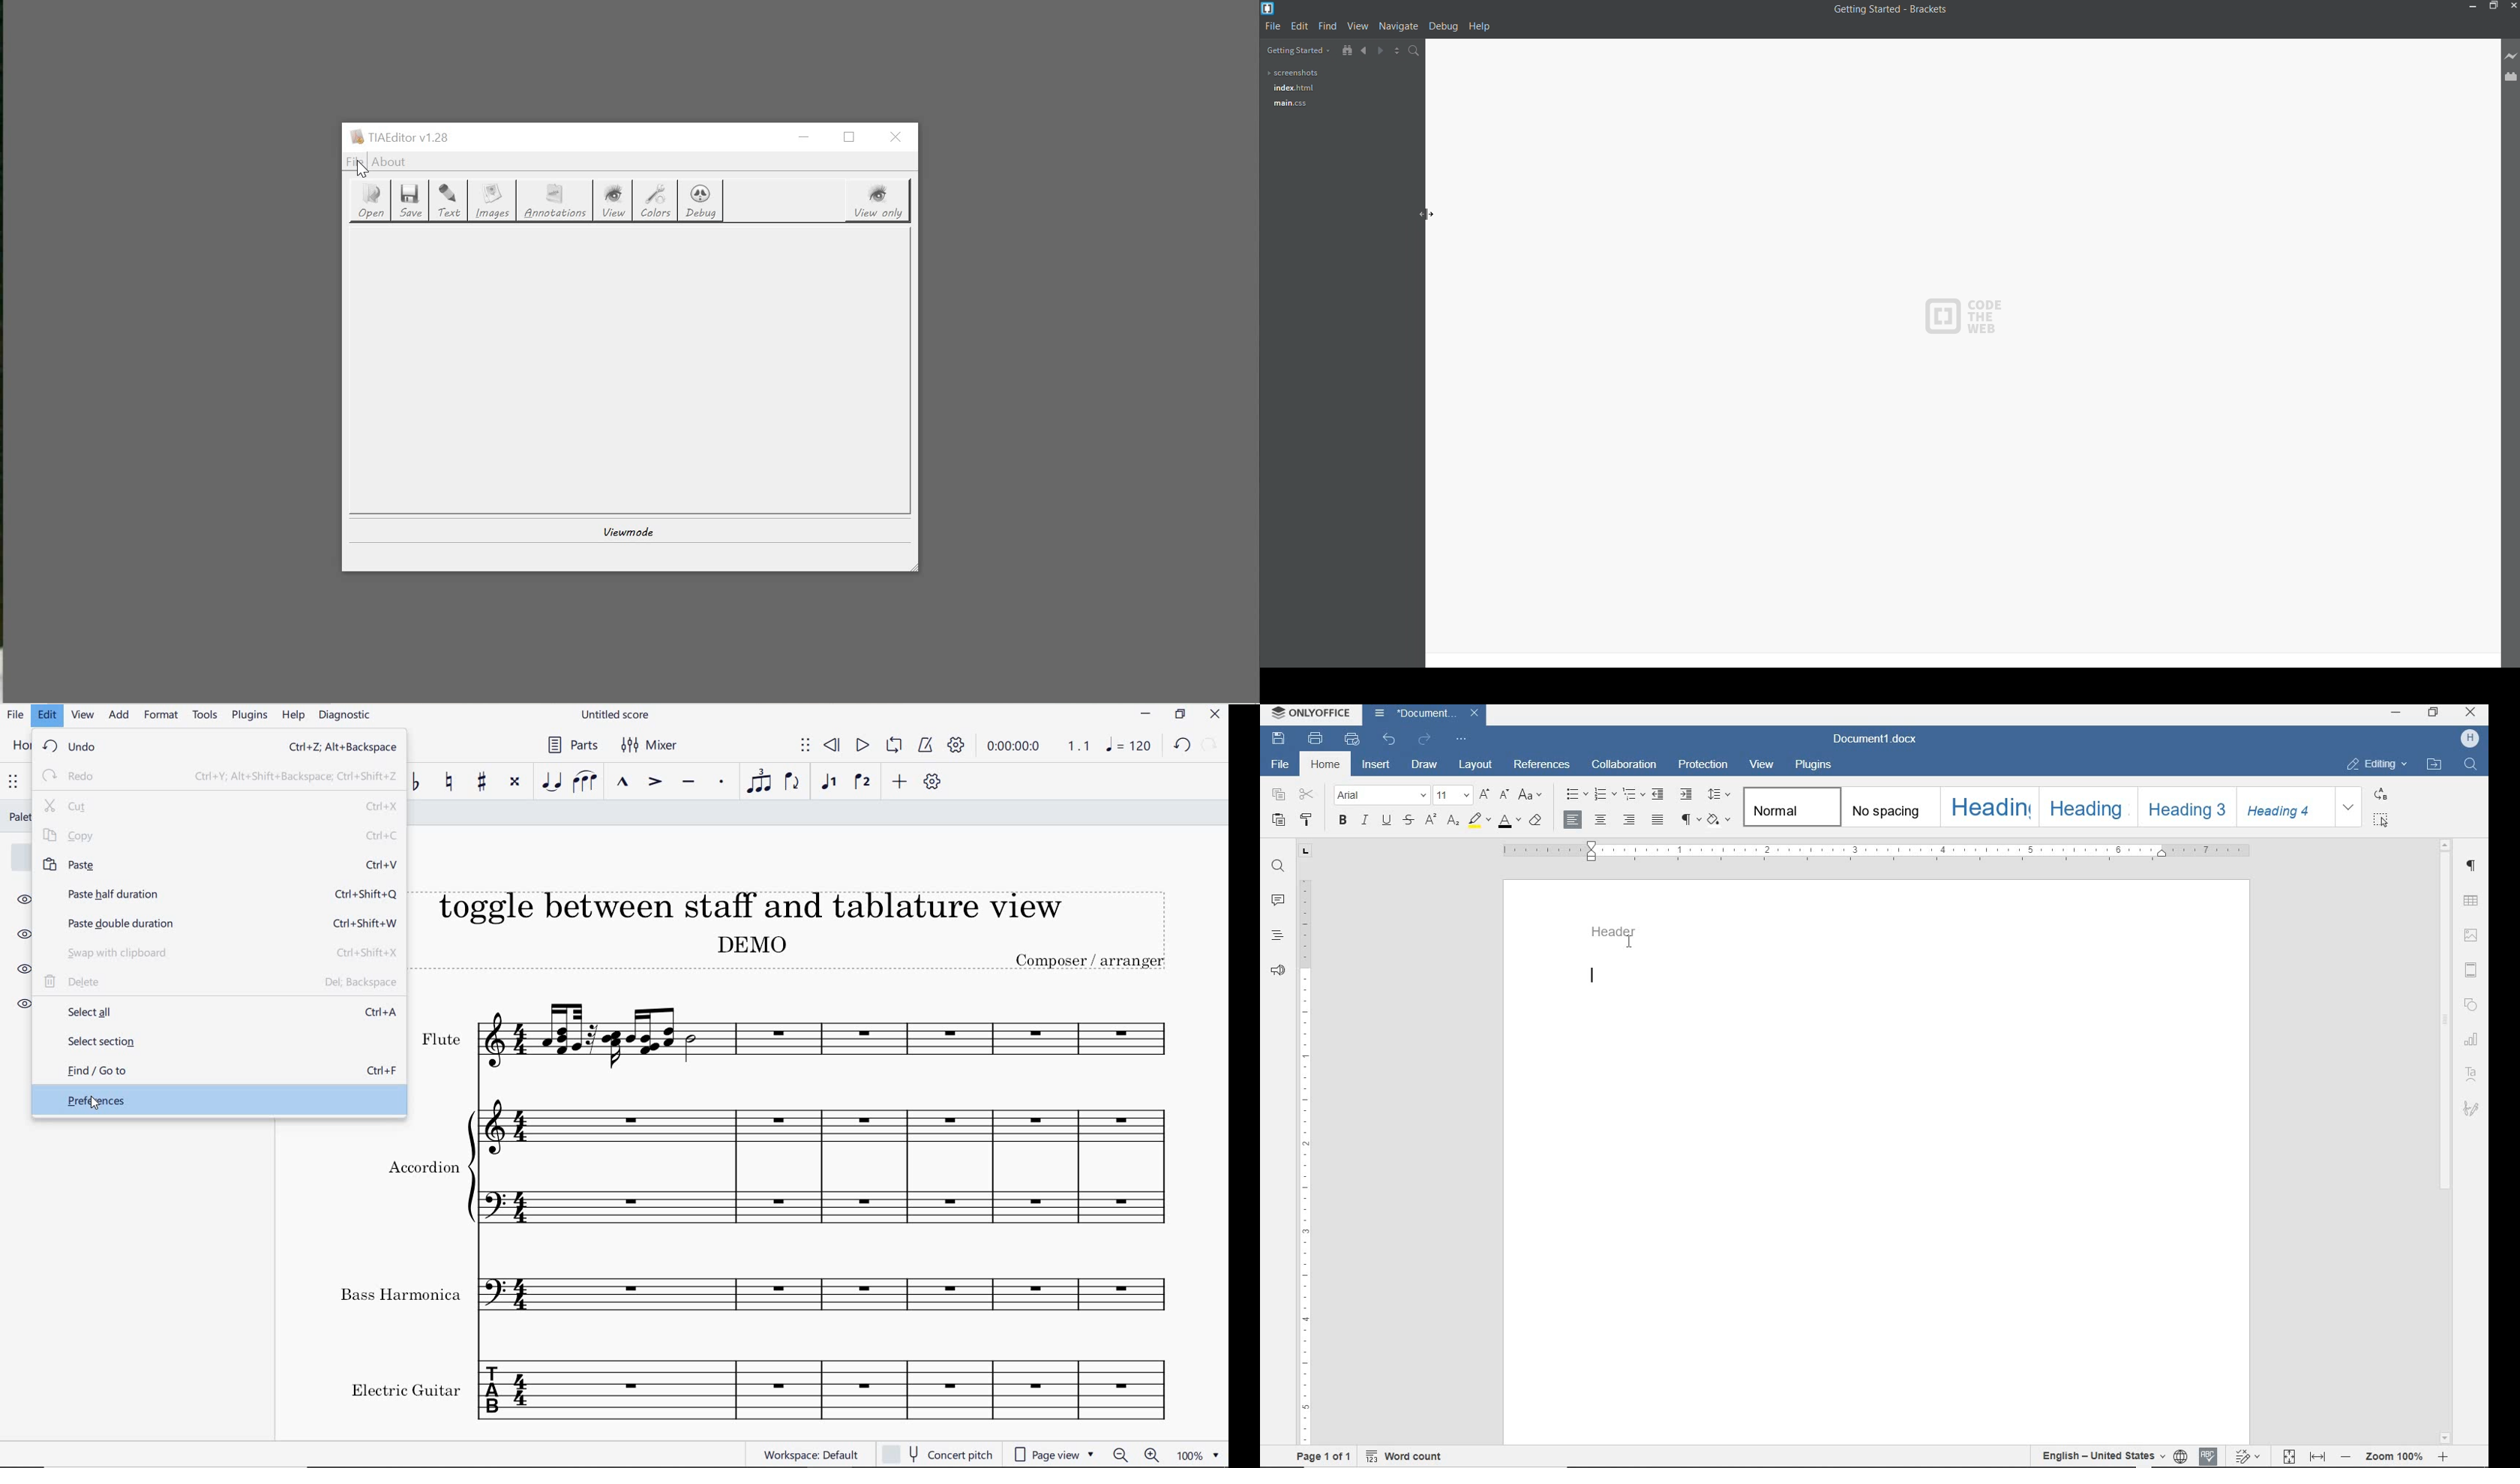 Image resolution: width=2520 pixels, height=1484 pixels. I want to click on help, so click(293, 717).